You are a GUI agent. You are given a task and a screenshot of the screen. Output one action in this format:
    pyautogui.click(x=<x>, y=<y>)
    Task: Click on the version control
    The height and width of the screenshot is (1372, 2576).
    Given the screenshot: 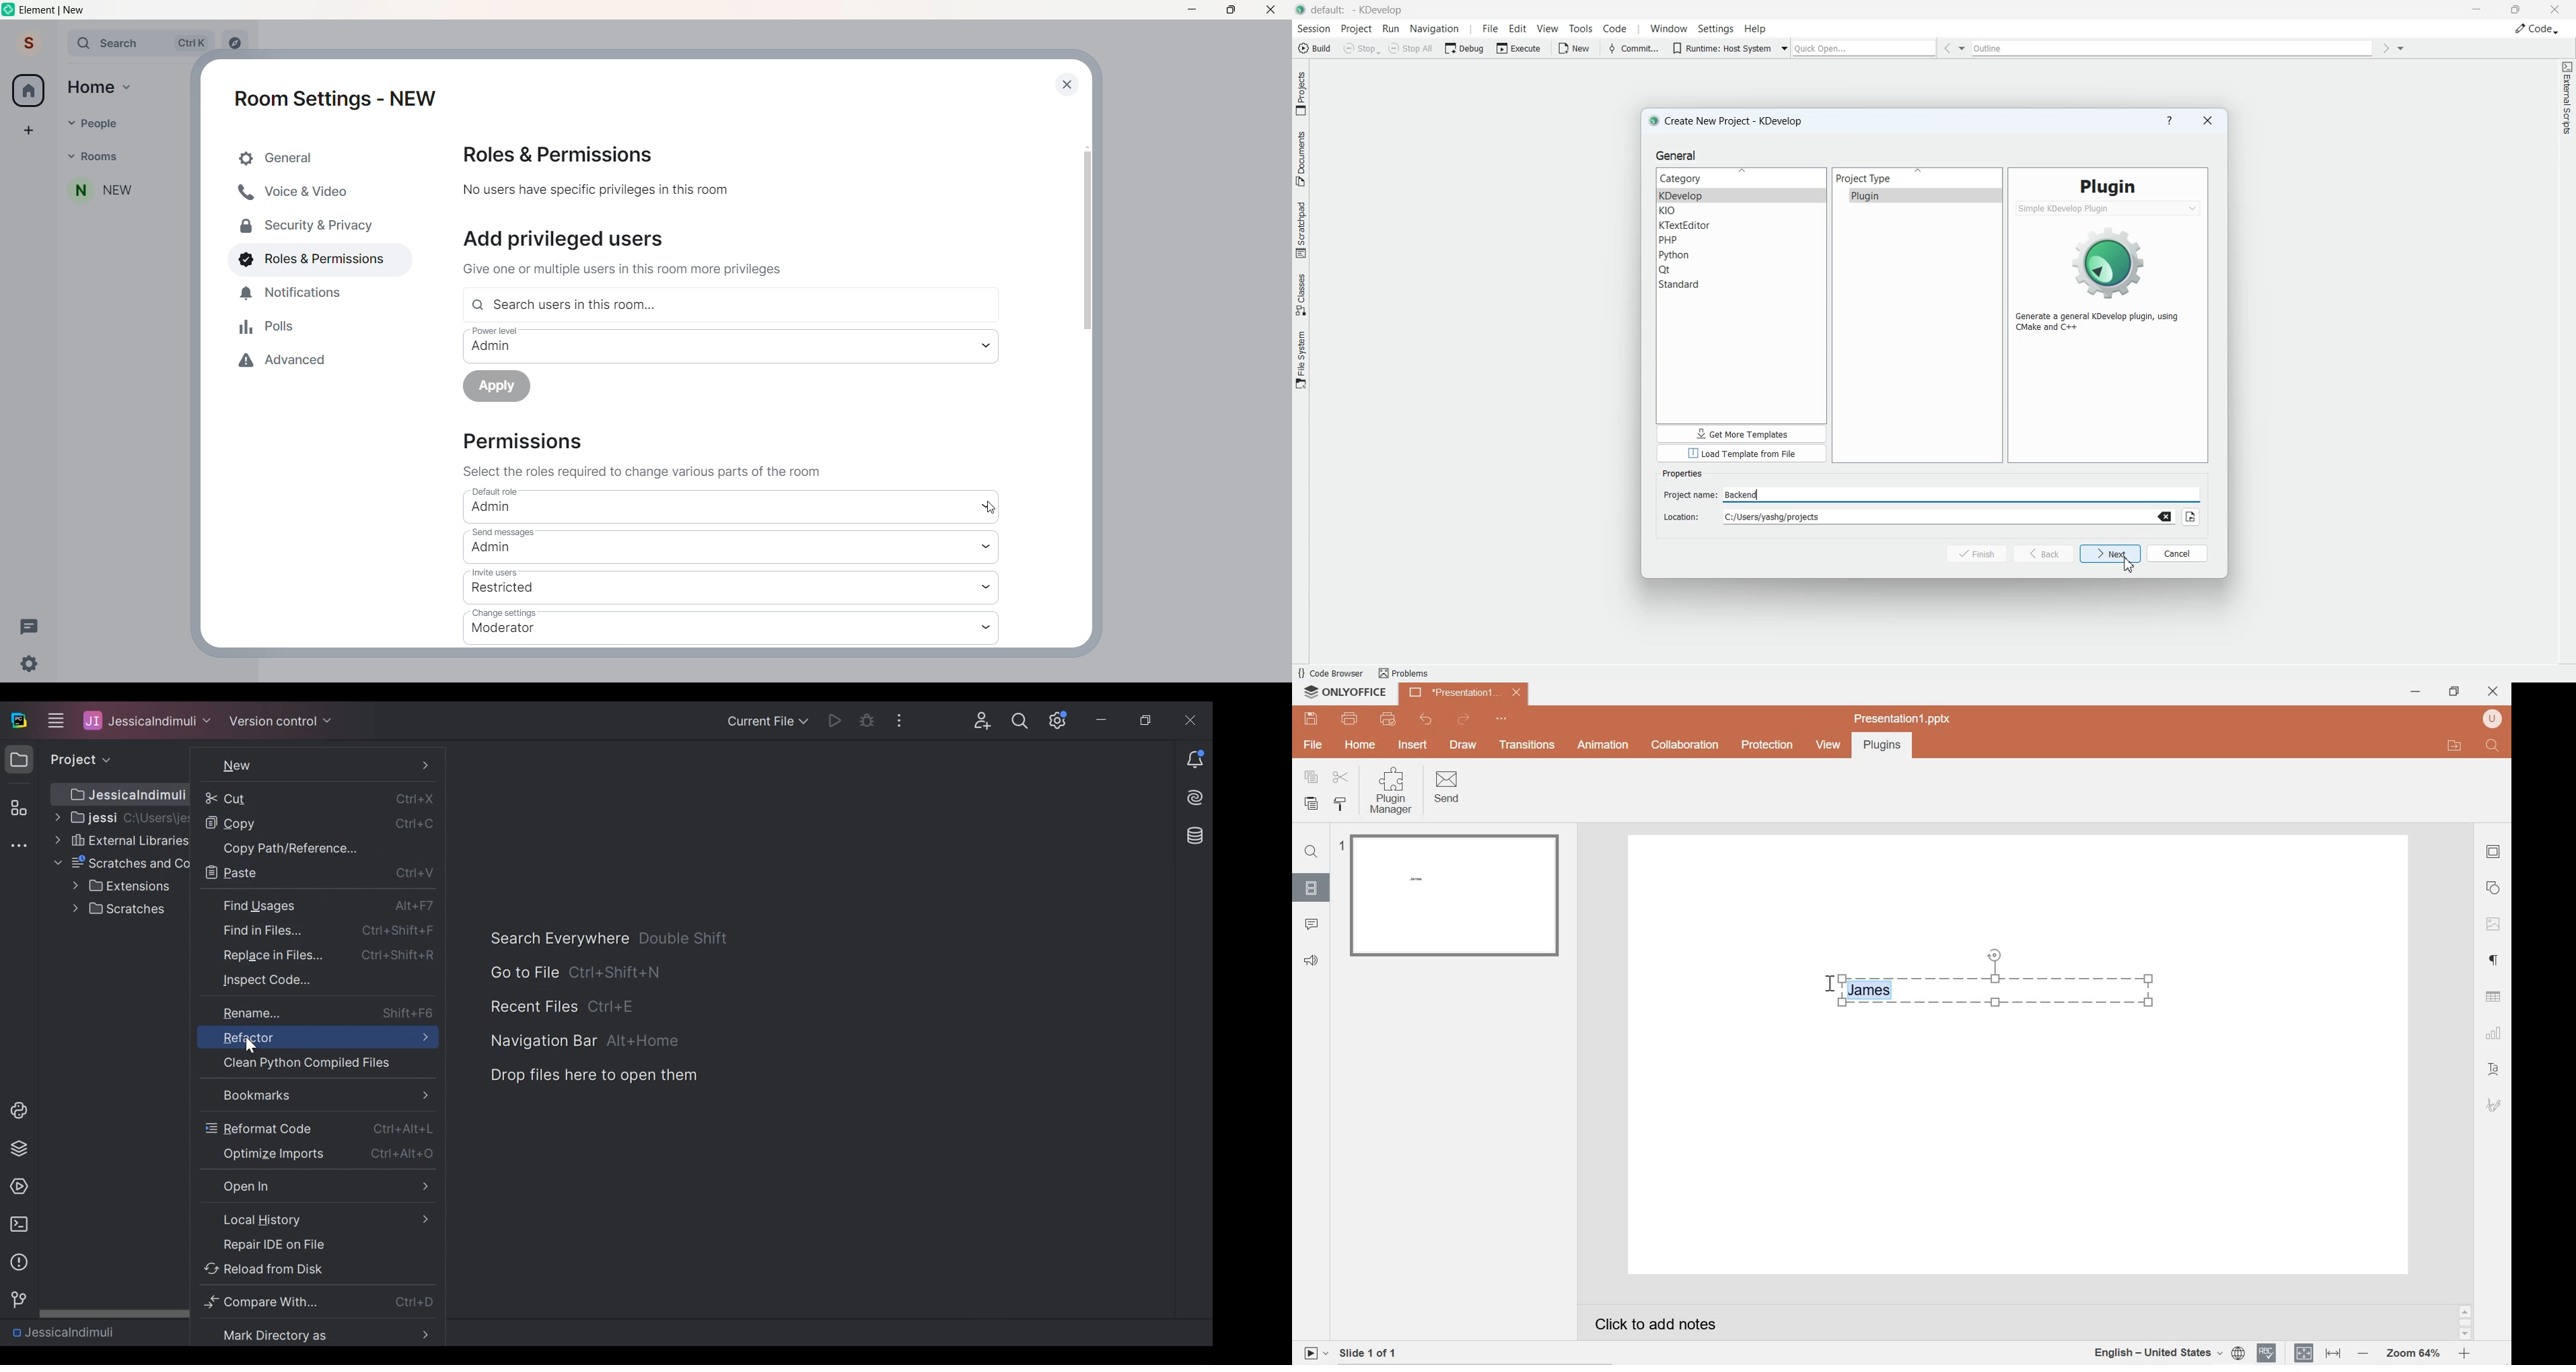 What is the action you would take?
    pyautogui.click(x=15, y=1300)
    